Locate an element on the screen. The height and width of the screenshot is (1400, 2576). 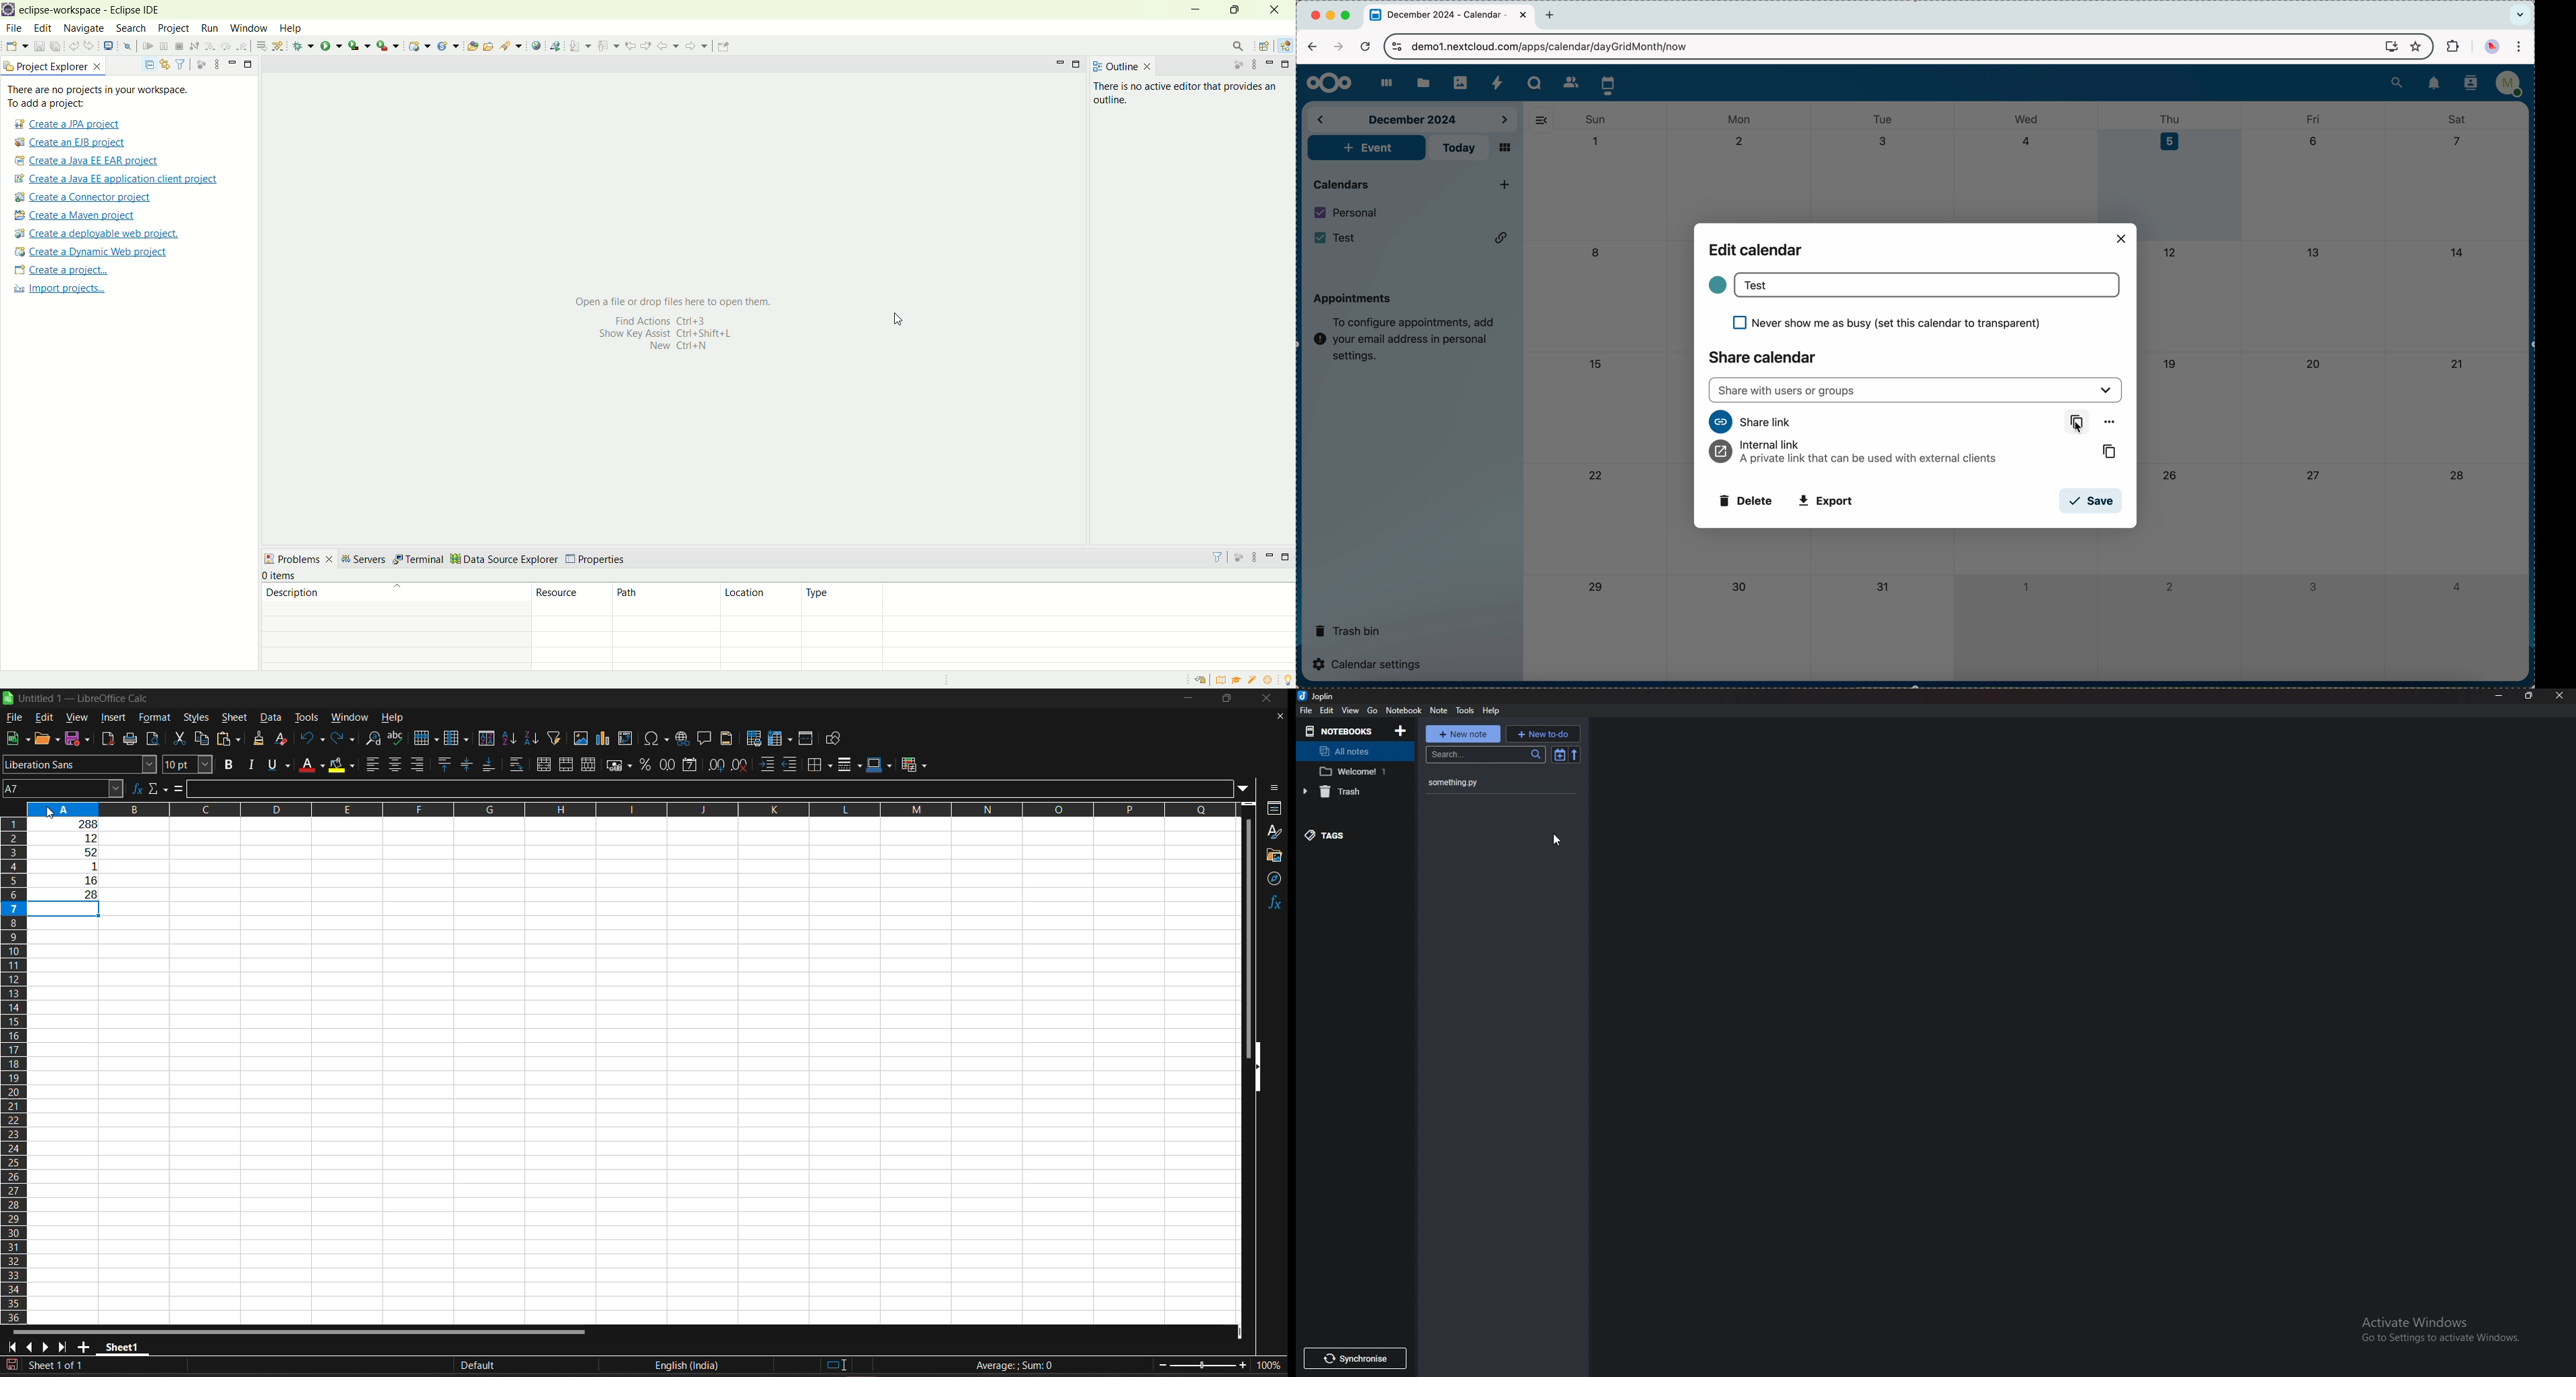
navigate foward is located at coordinates (1337, 47).